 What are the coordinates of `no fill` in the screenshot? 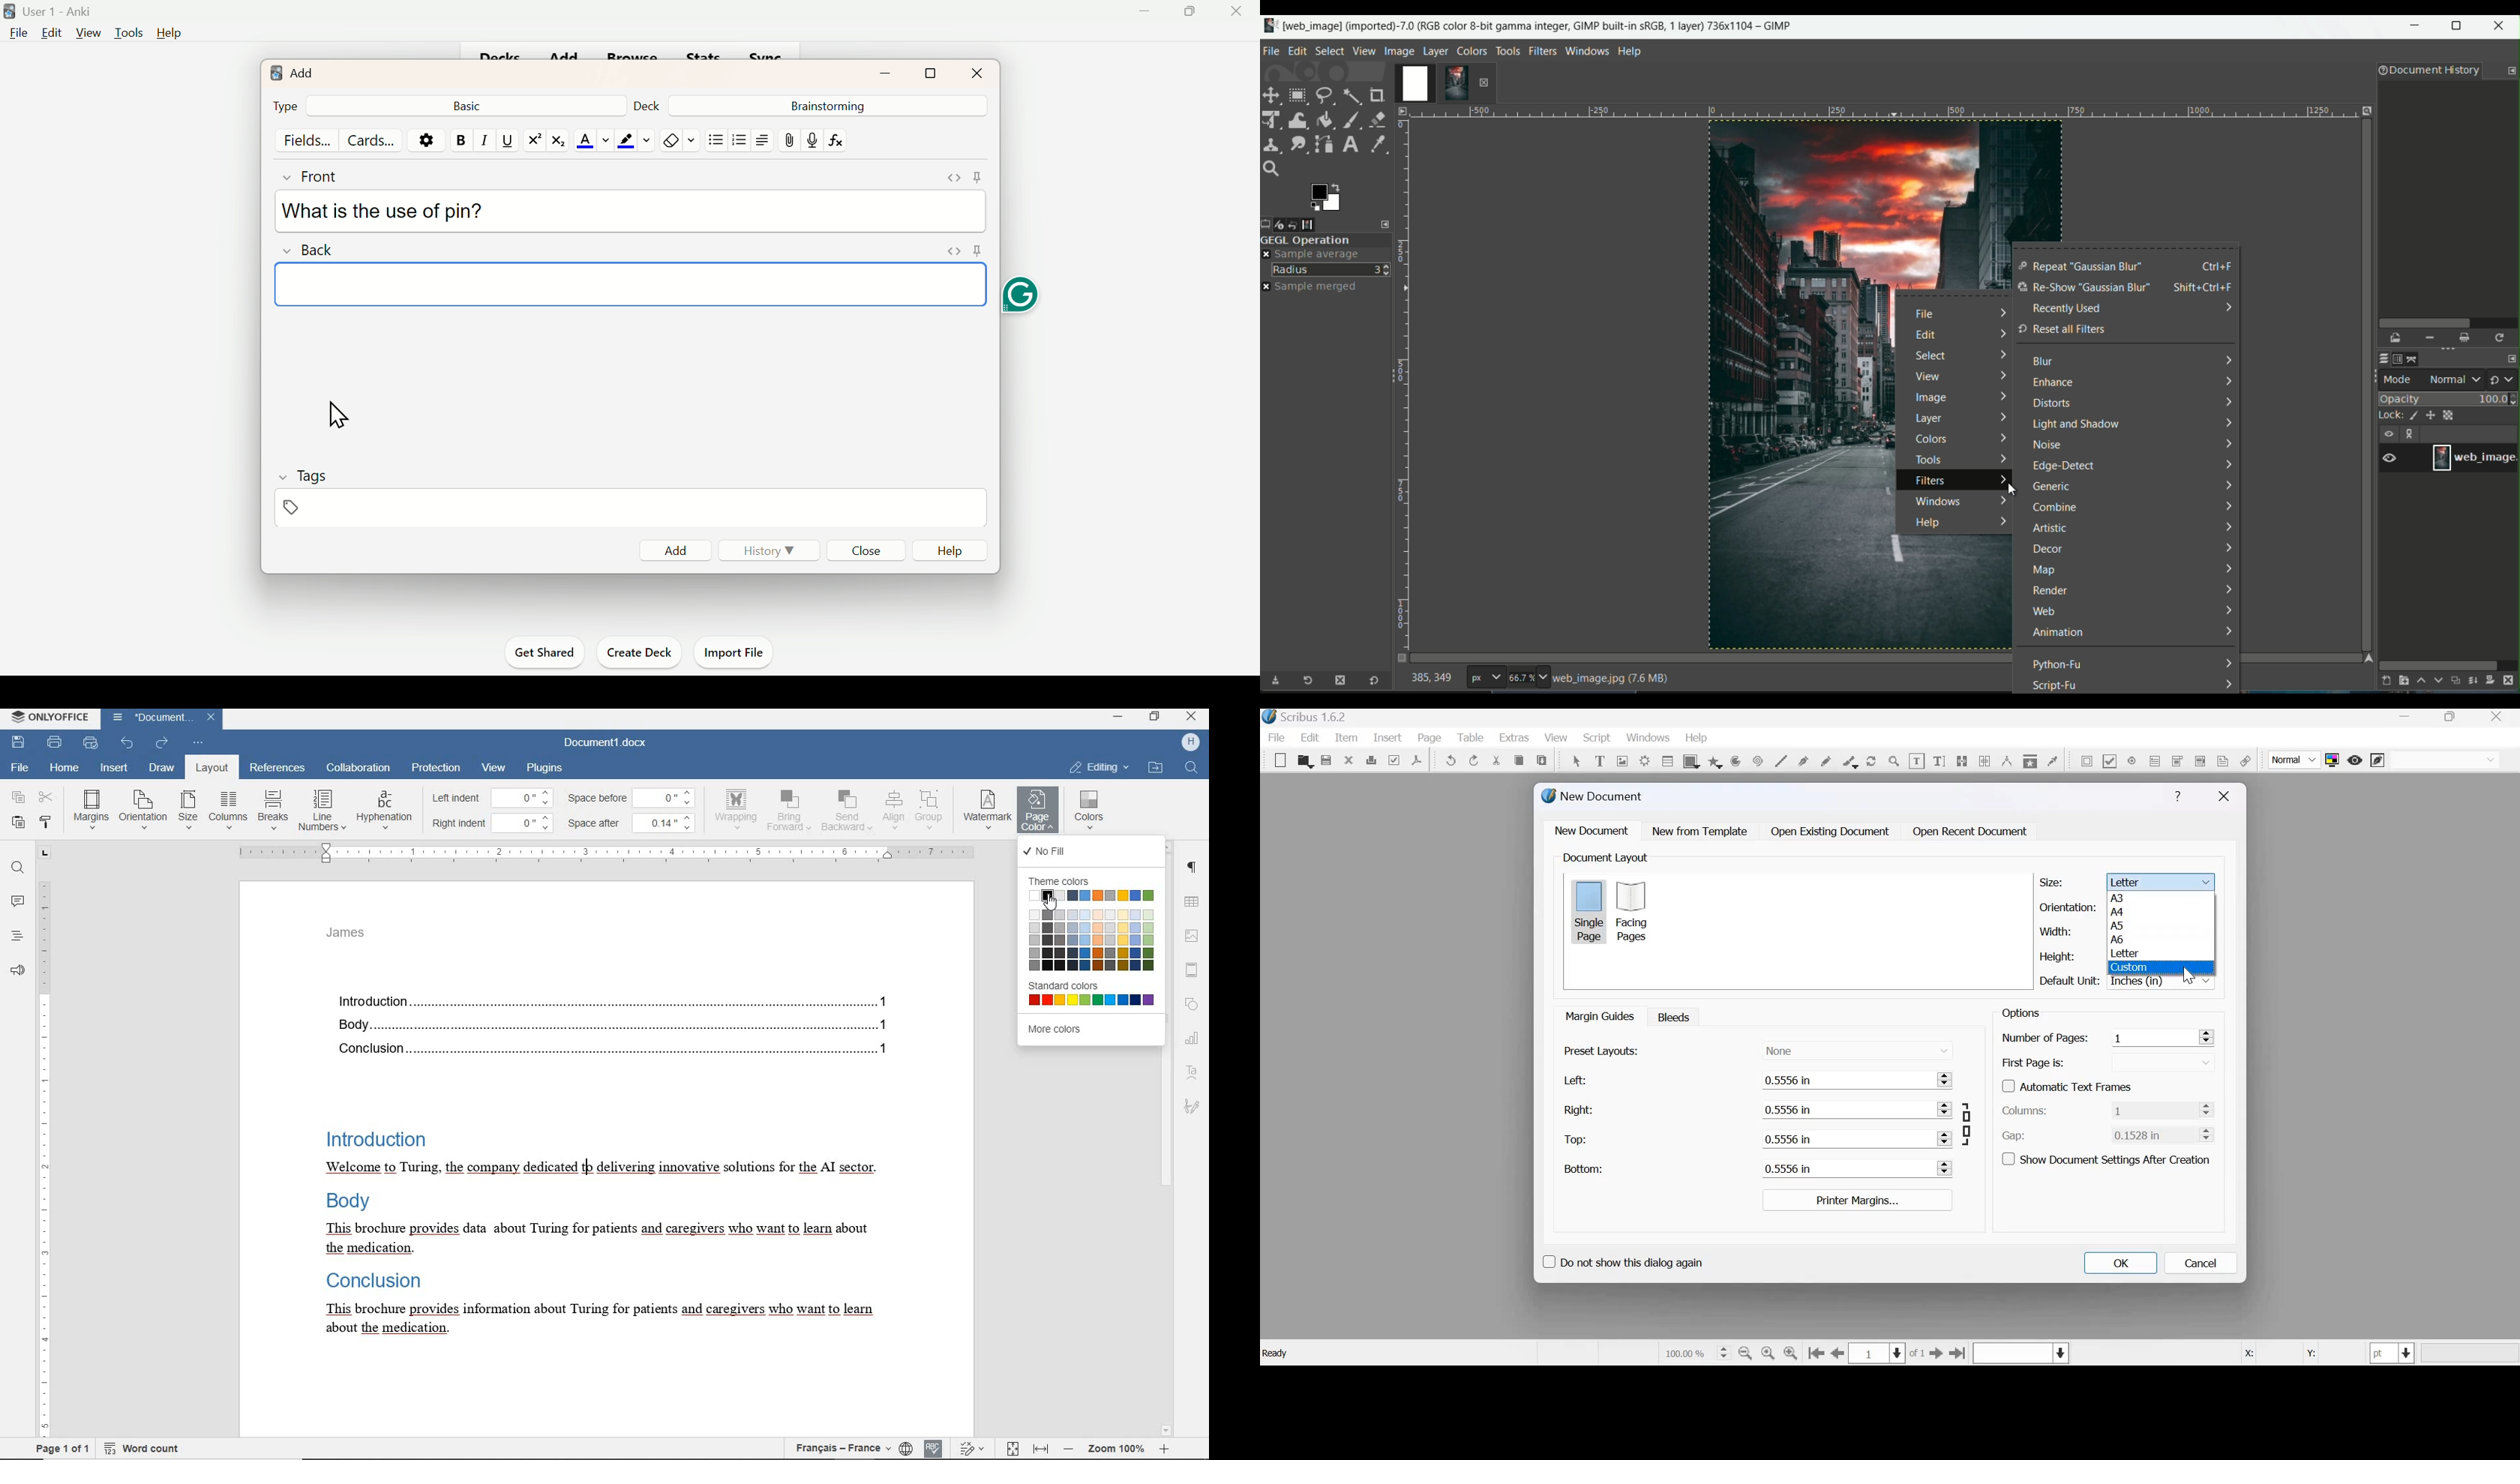 It's located at (1058, 852).